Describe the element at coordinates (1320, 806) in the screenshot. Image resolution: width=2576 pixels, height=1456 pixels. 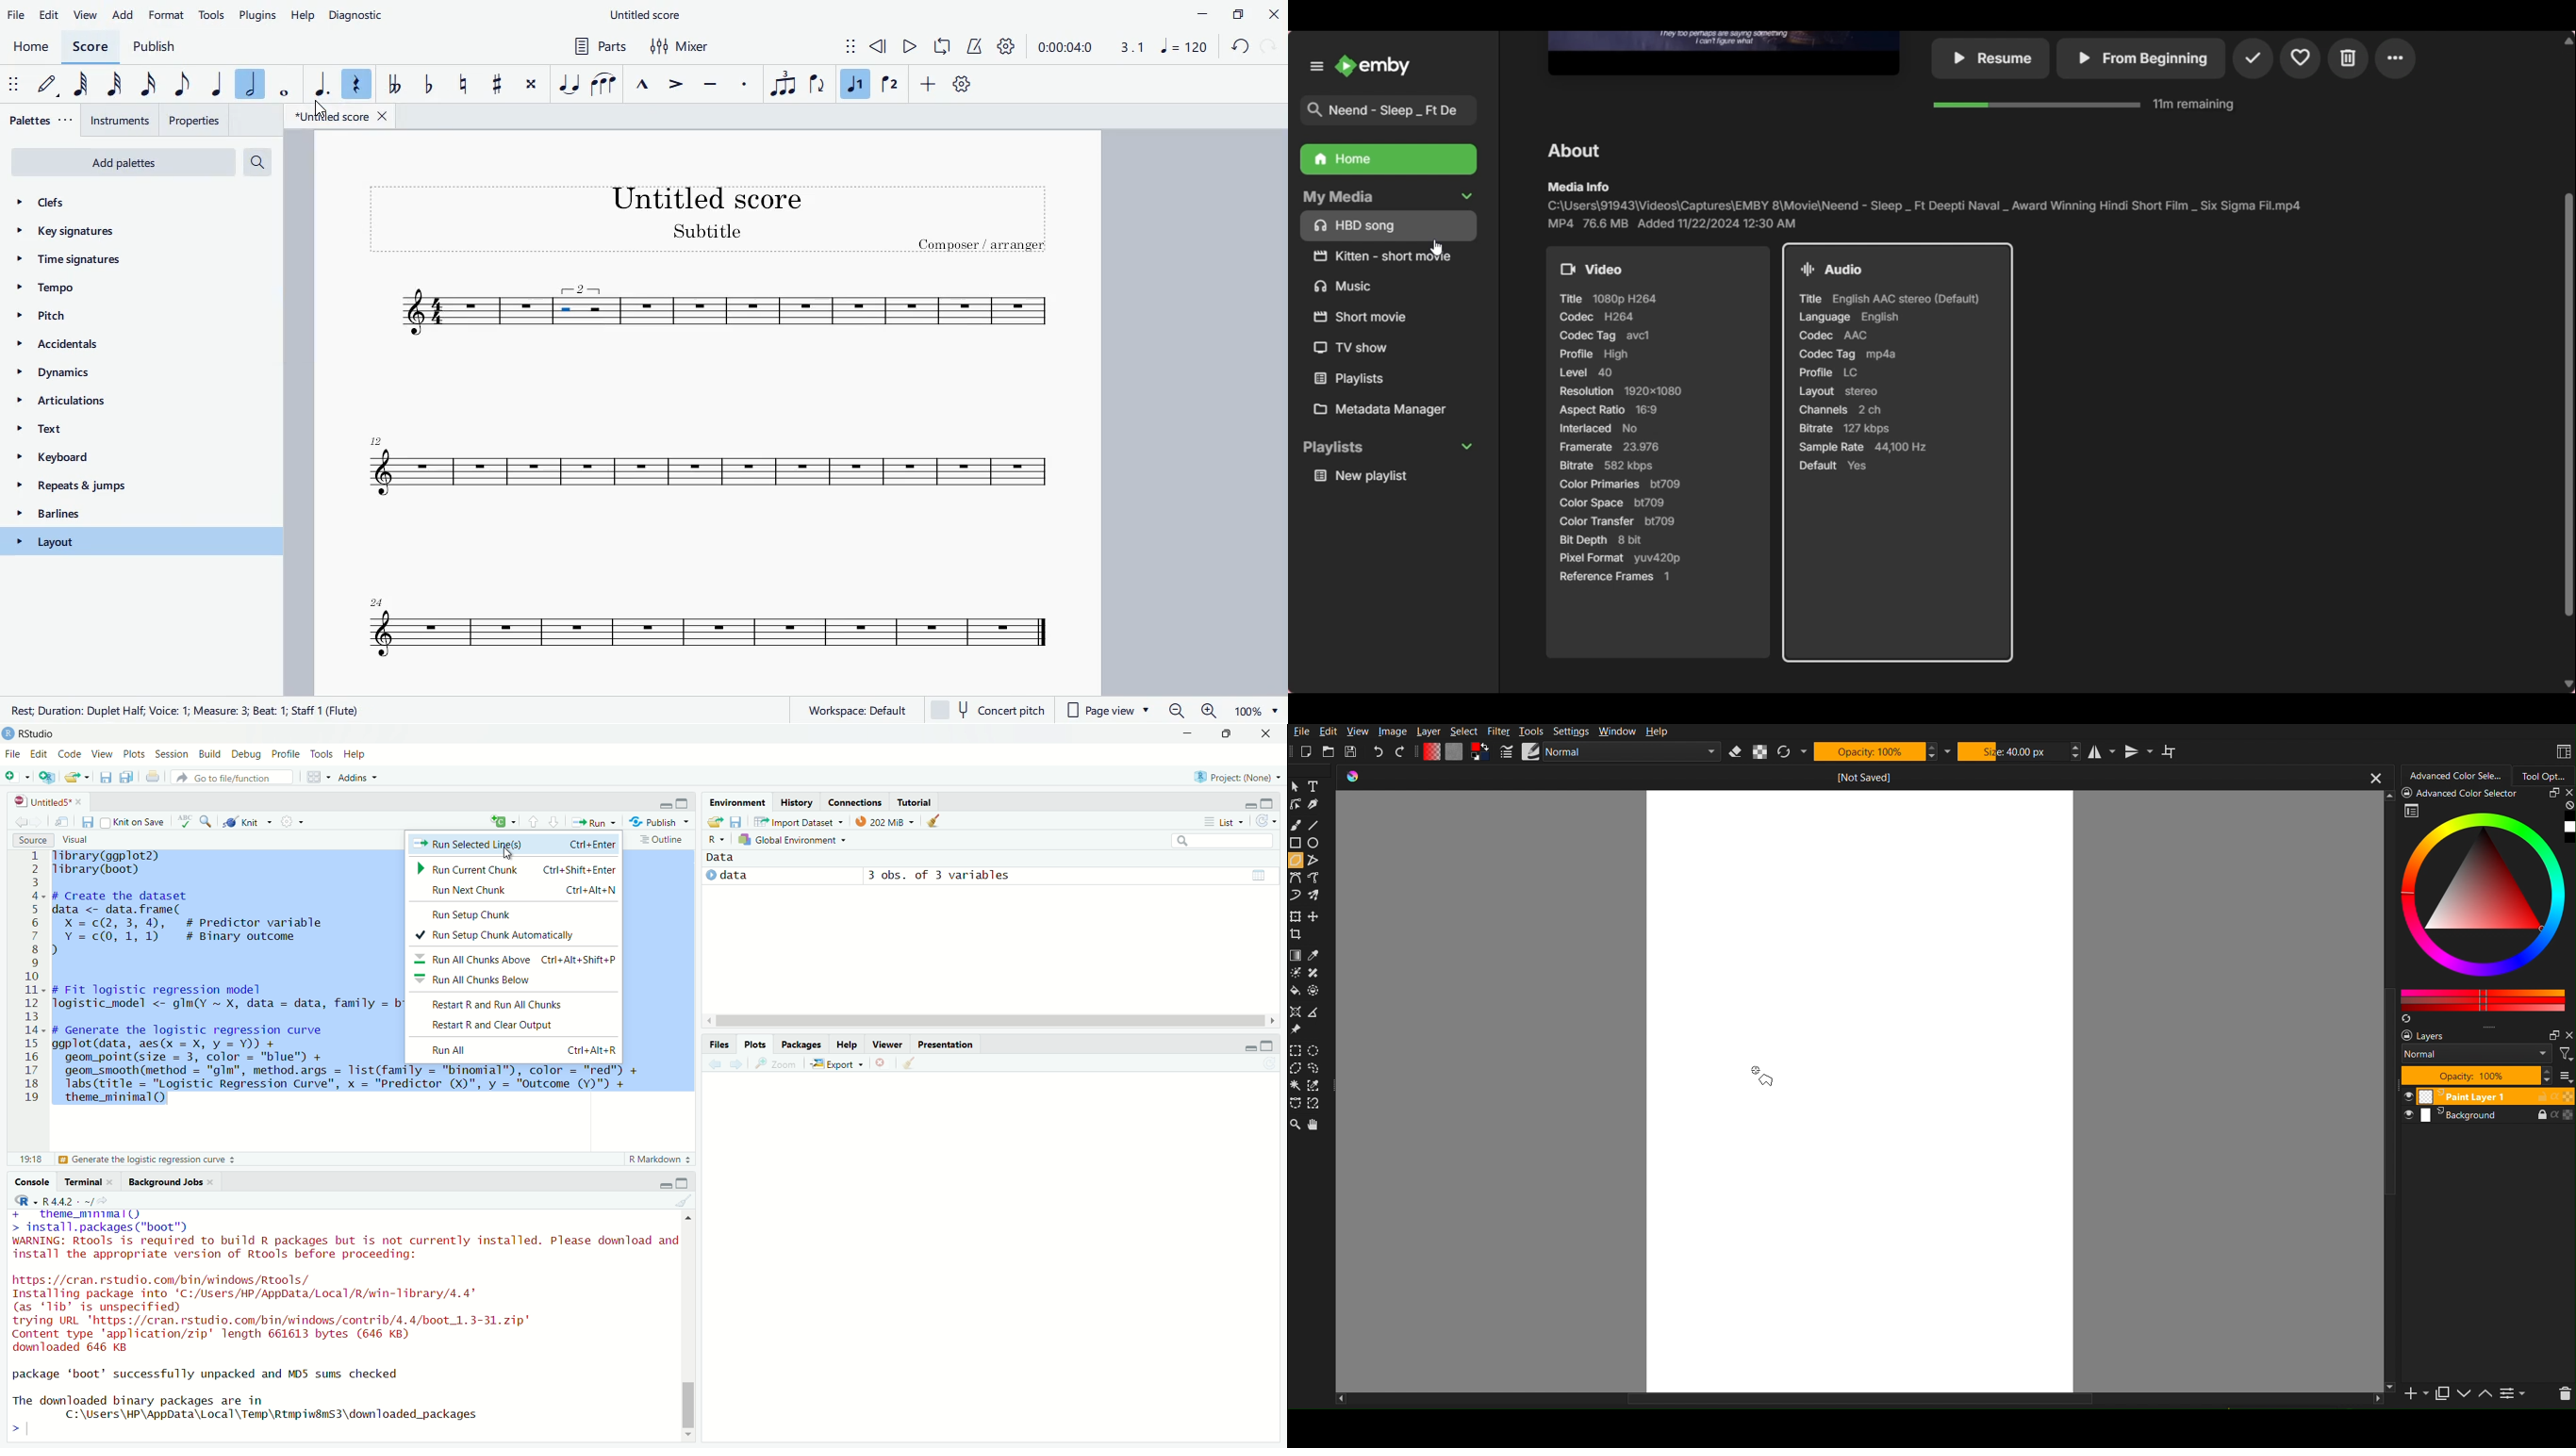
I see `calligraphy` at that location.